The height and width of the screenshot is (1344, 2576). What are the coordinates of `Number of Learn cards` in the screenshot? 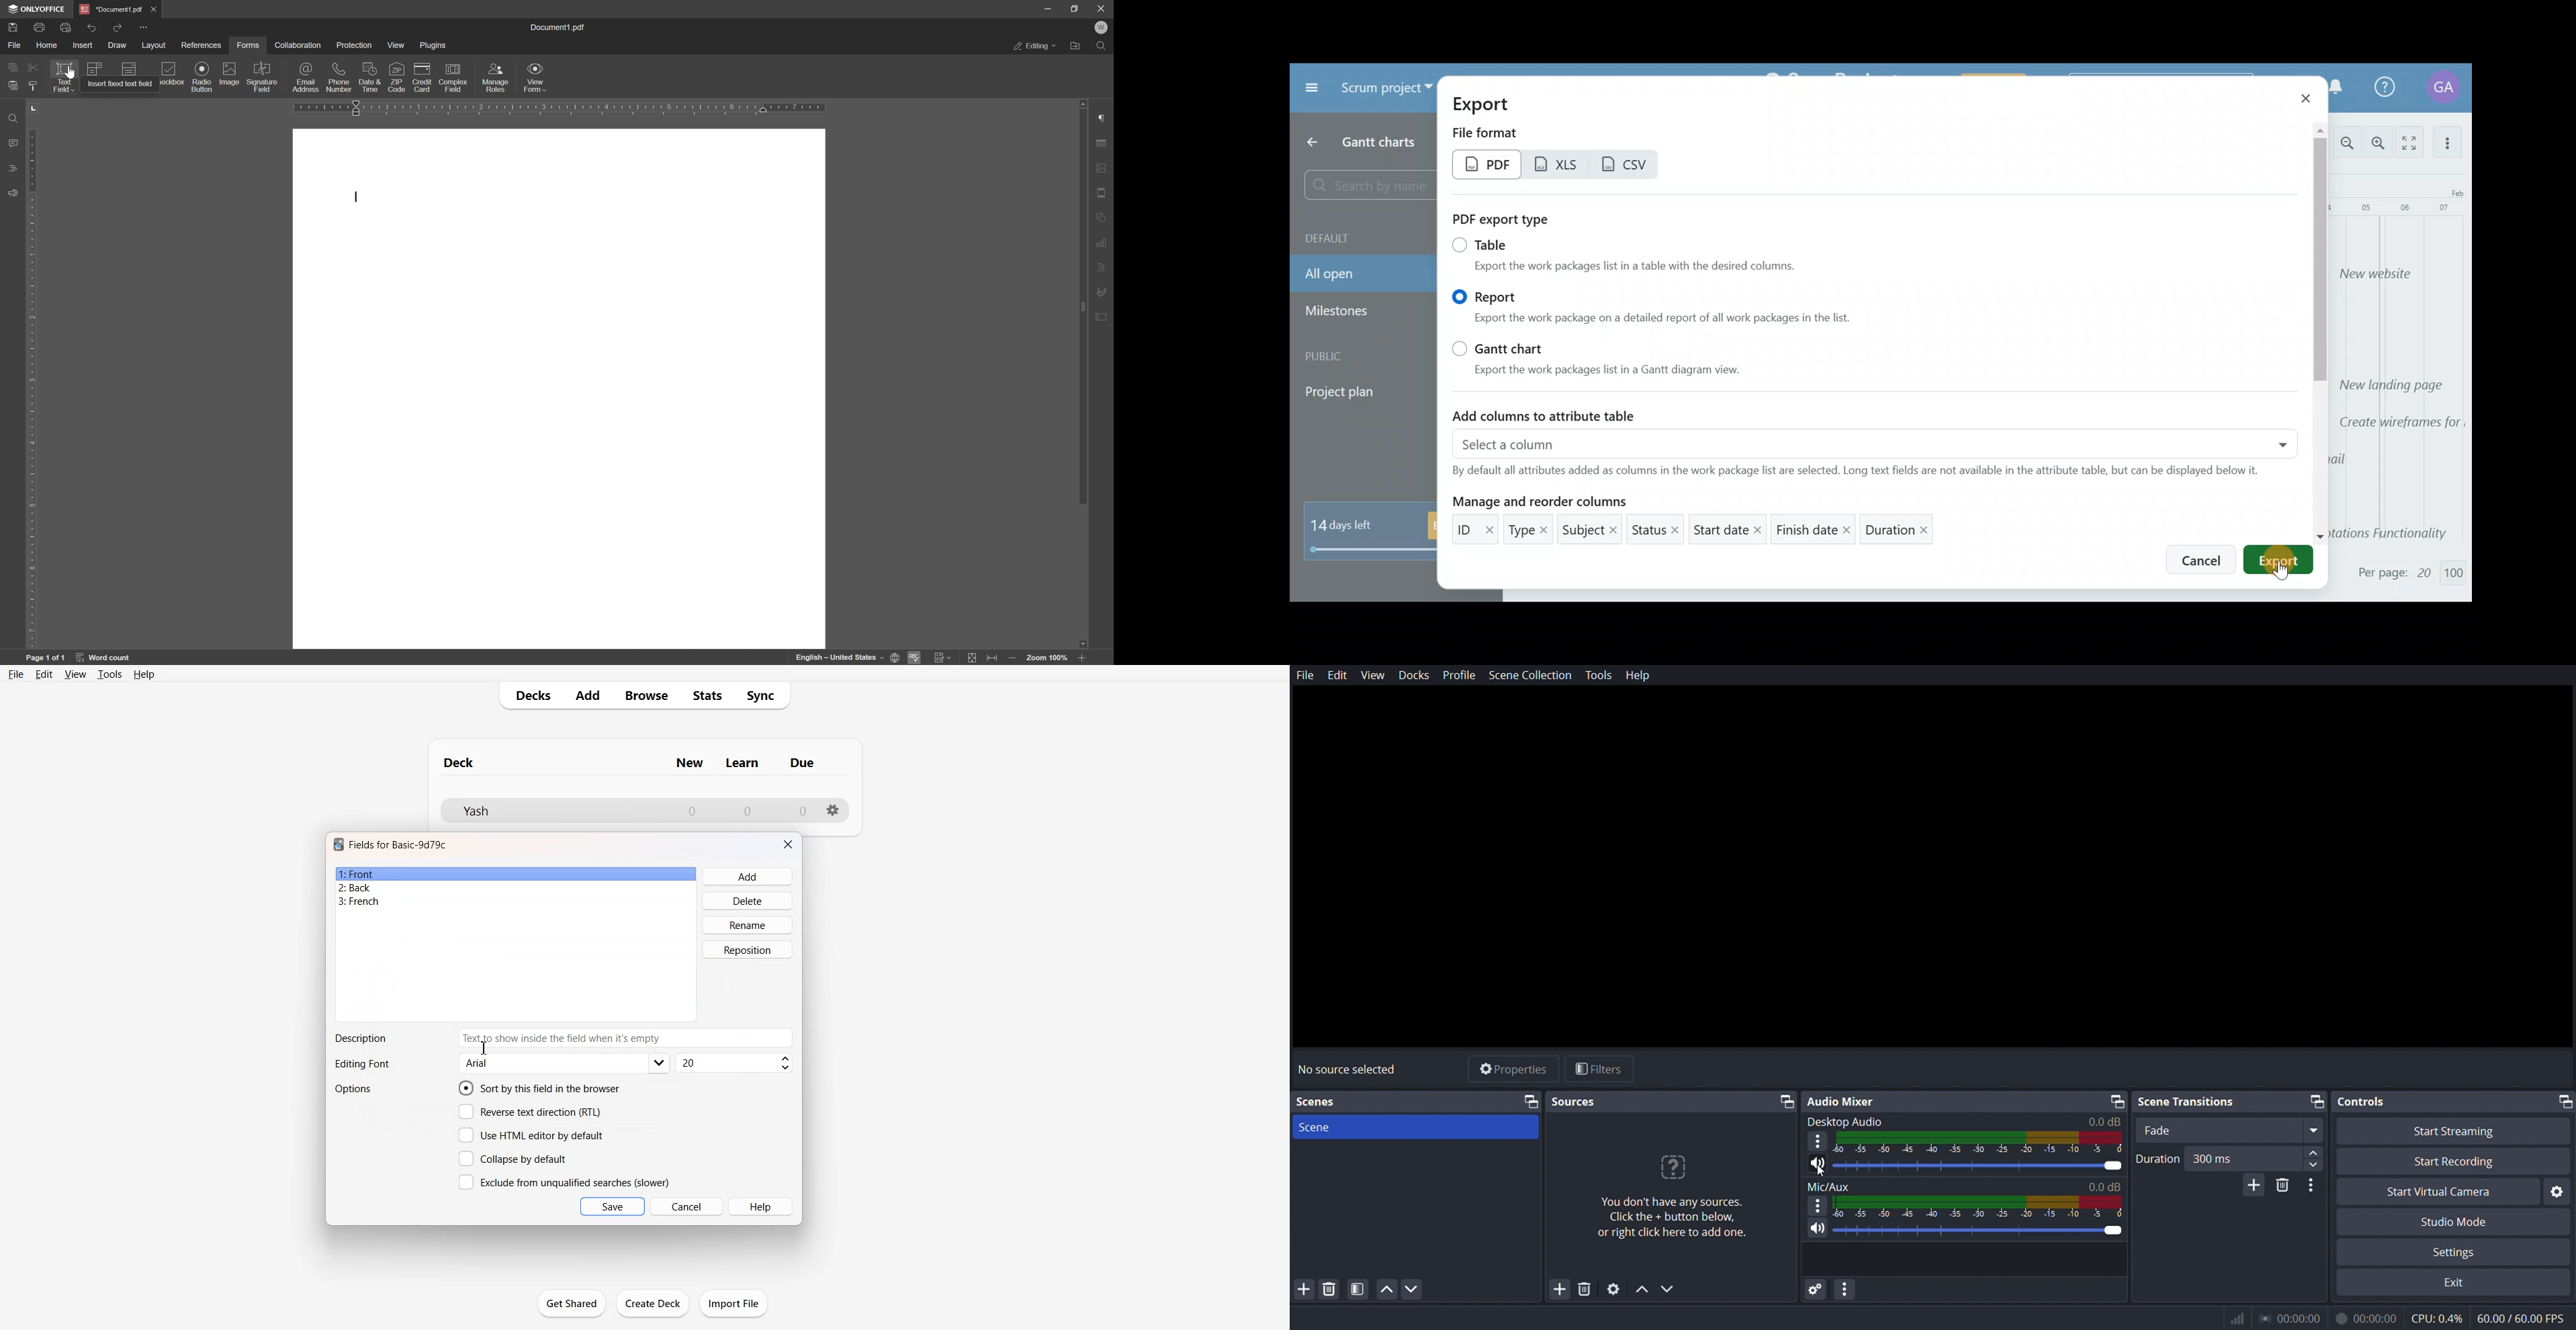 It's located at (748, 810).